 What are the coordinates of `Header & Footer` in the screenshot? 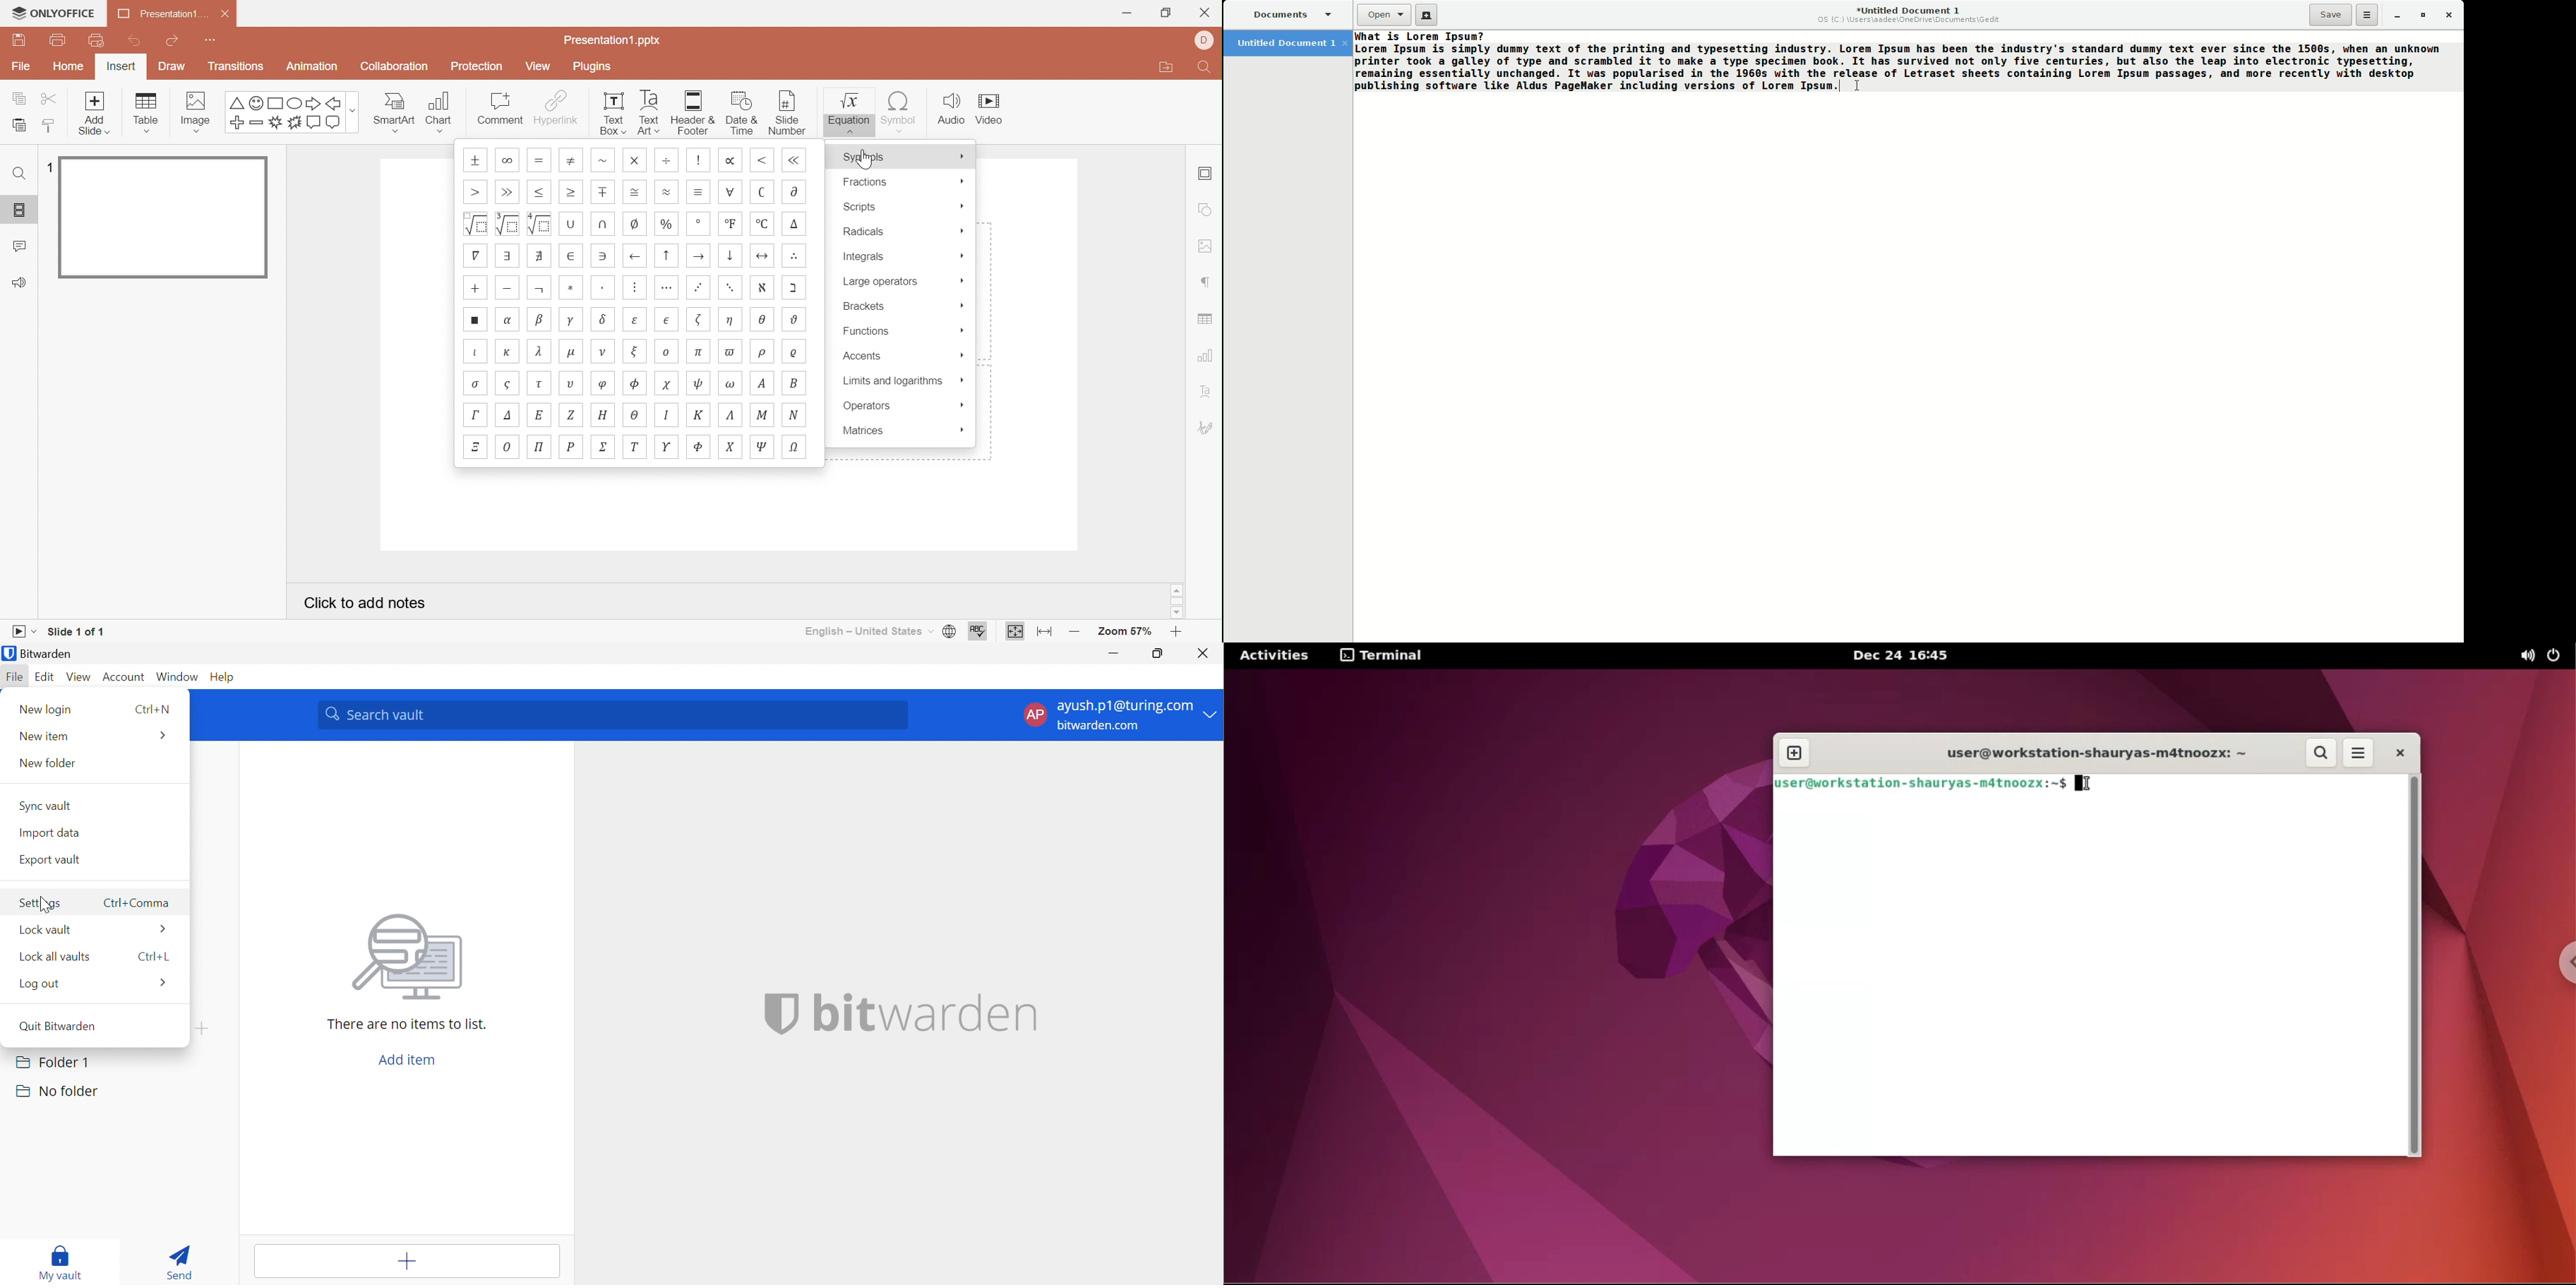 It's located at (697, 113).